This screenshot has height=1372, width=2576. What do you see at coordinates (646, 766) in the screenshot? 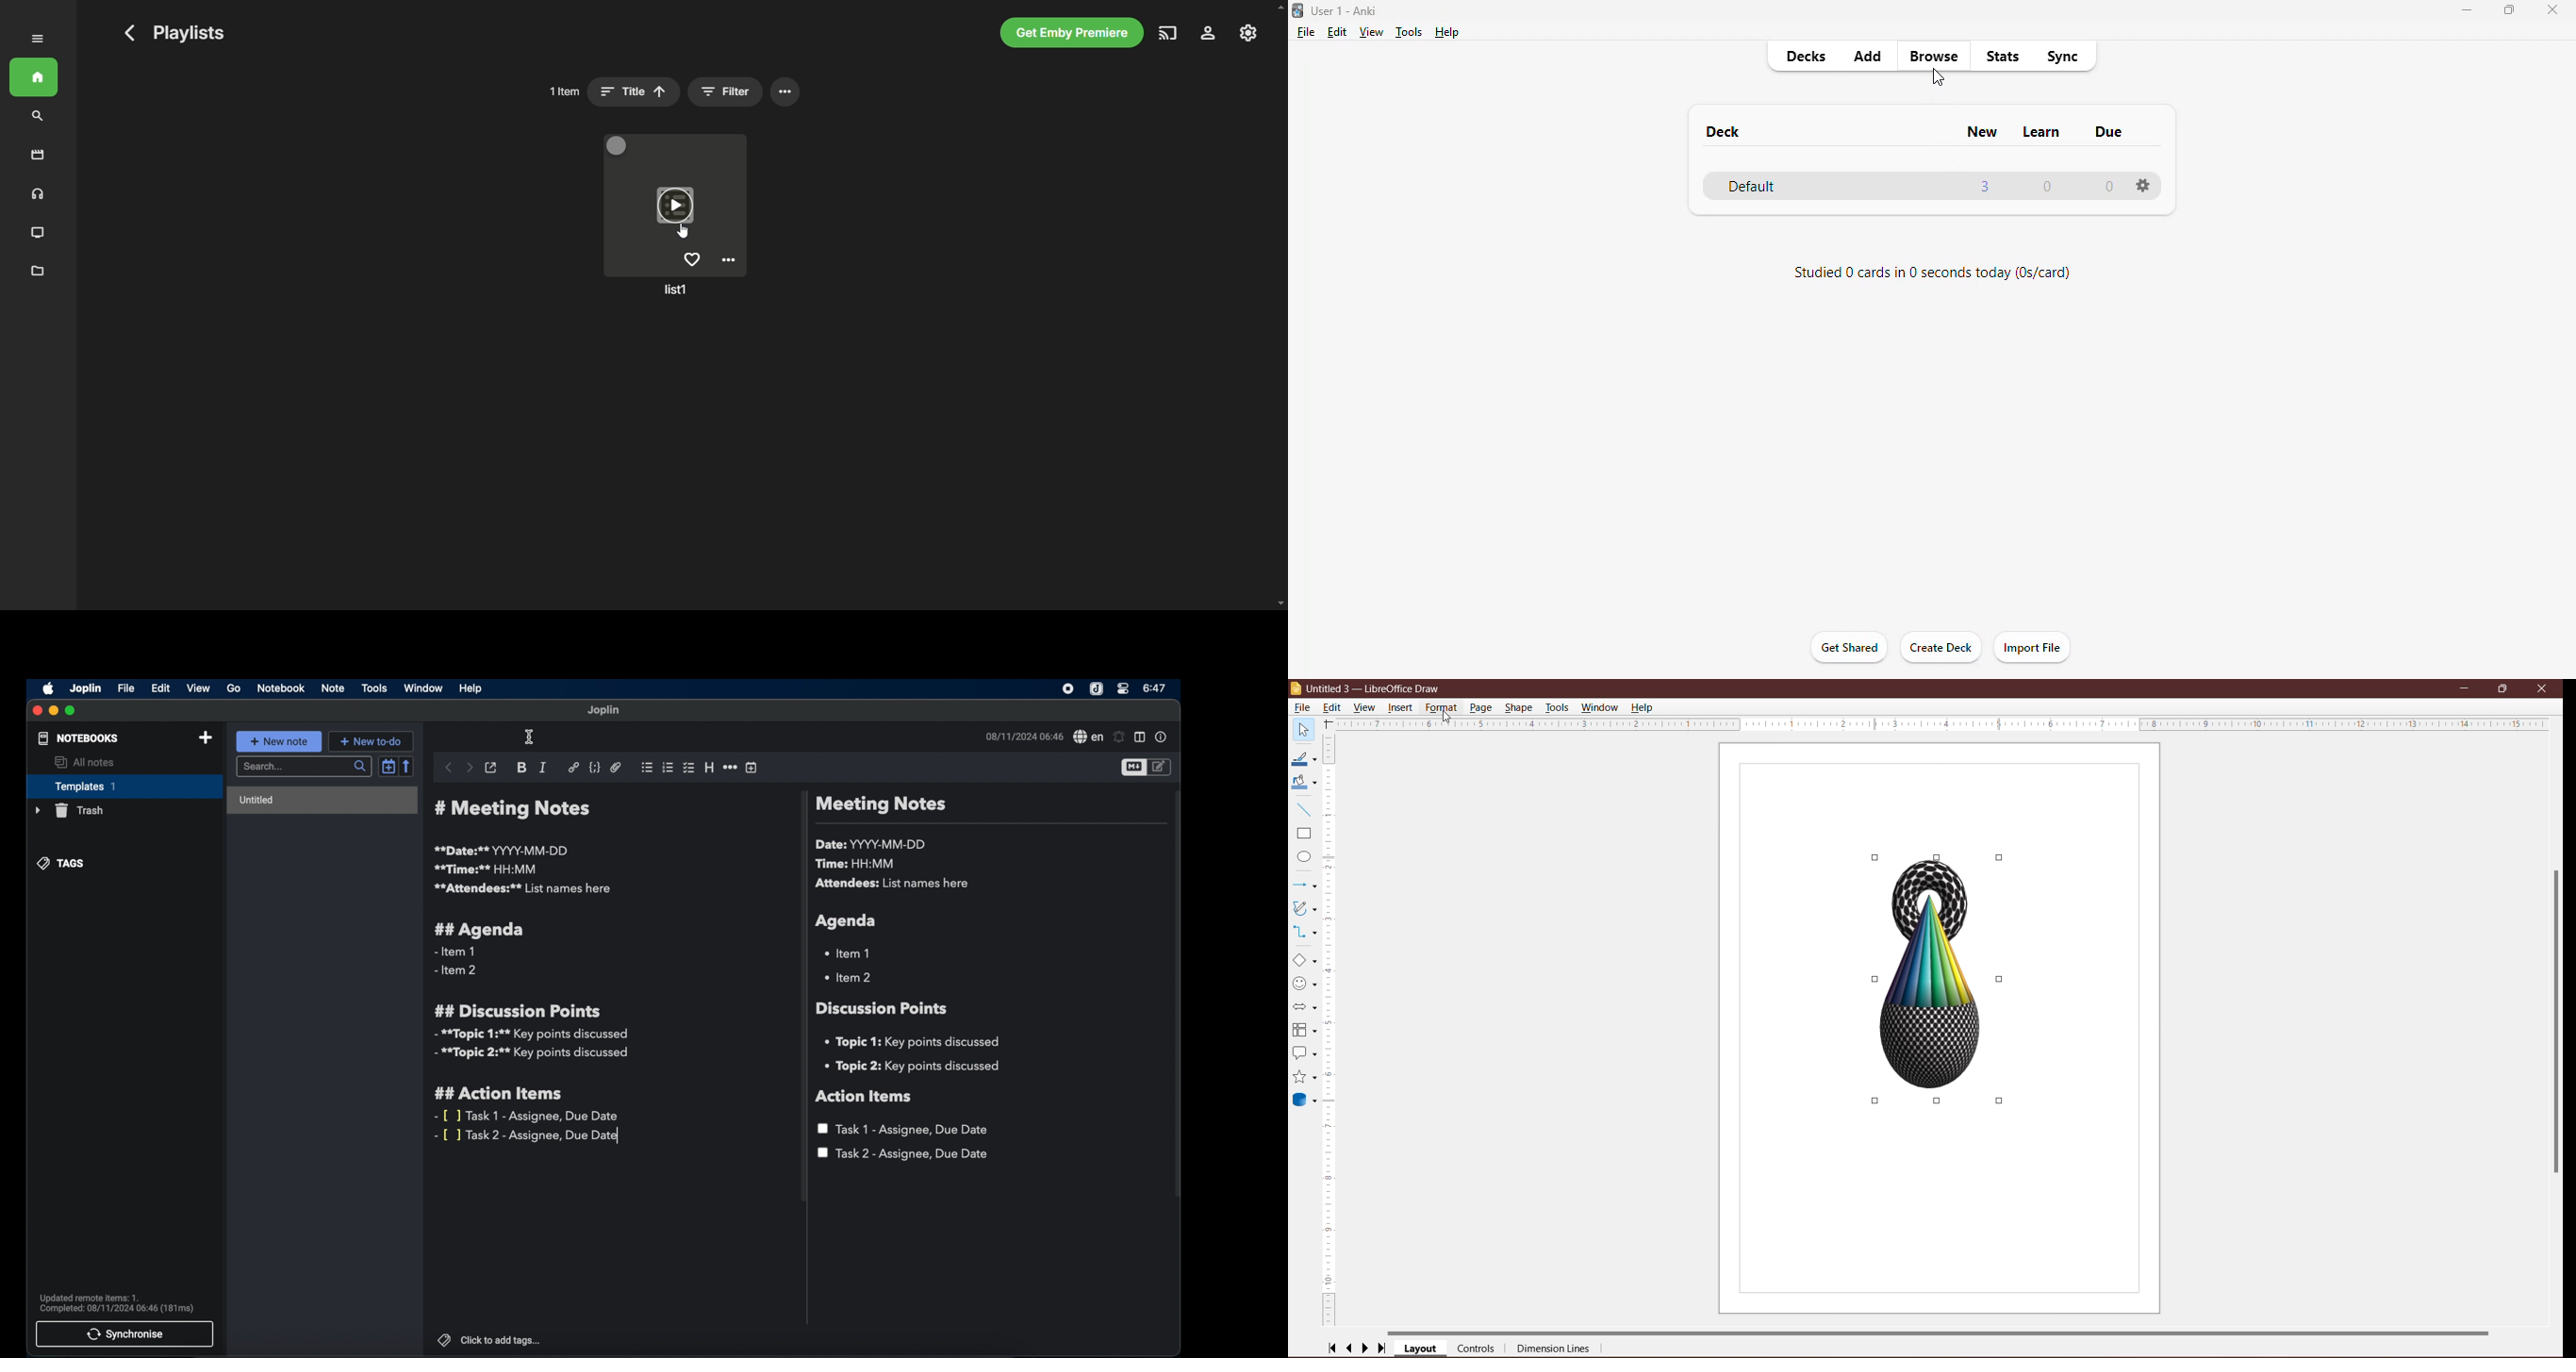
I see `bulleted list` at bounding box center [646, 766].